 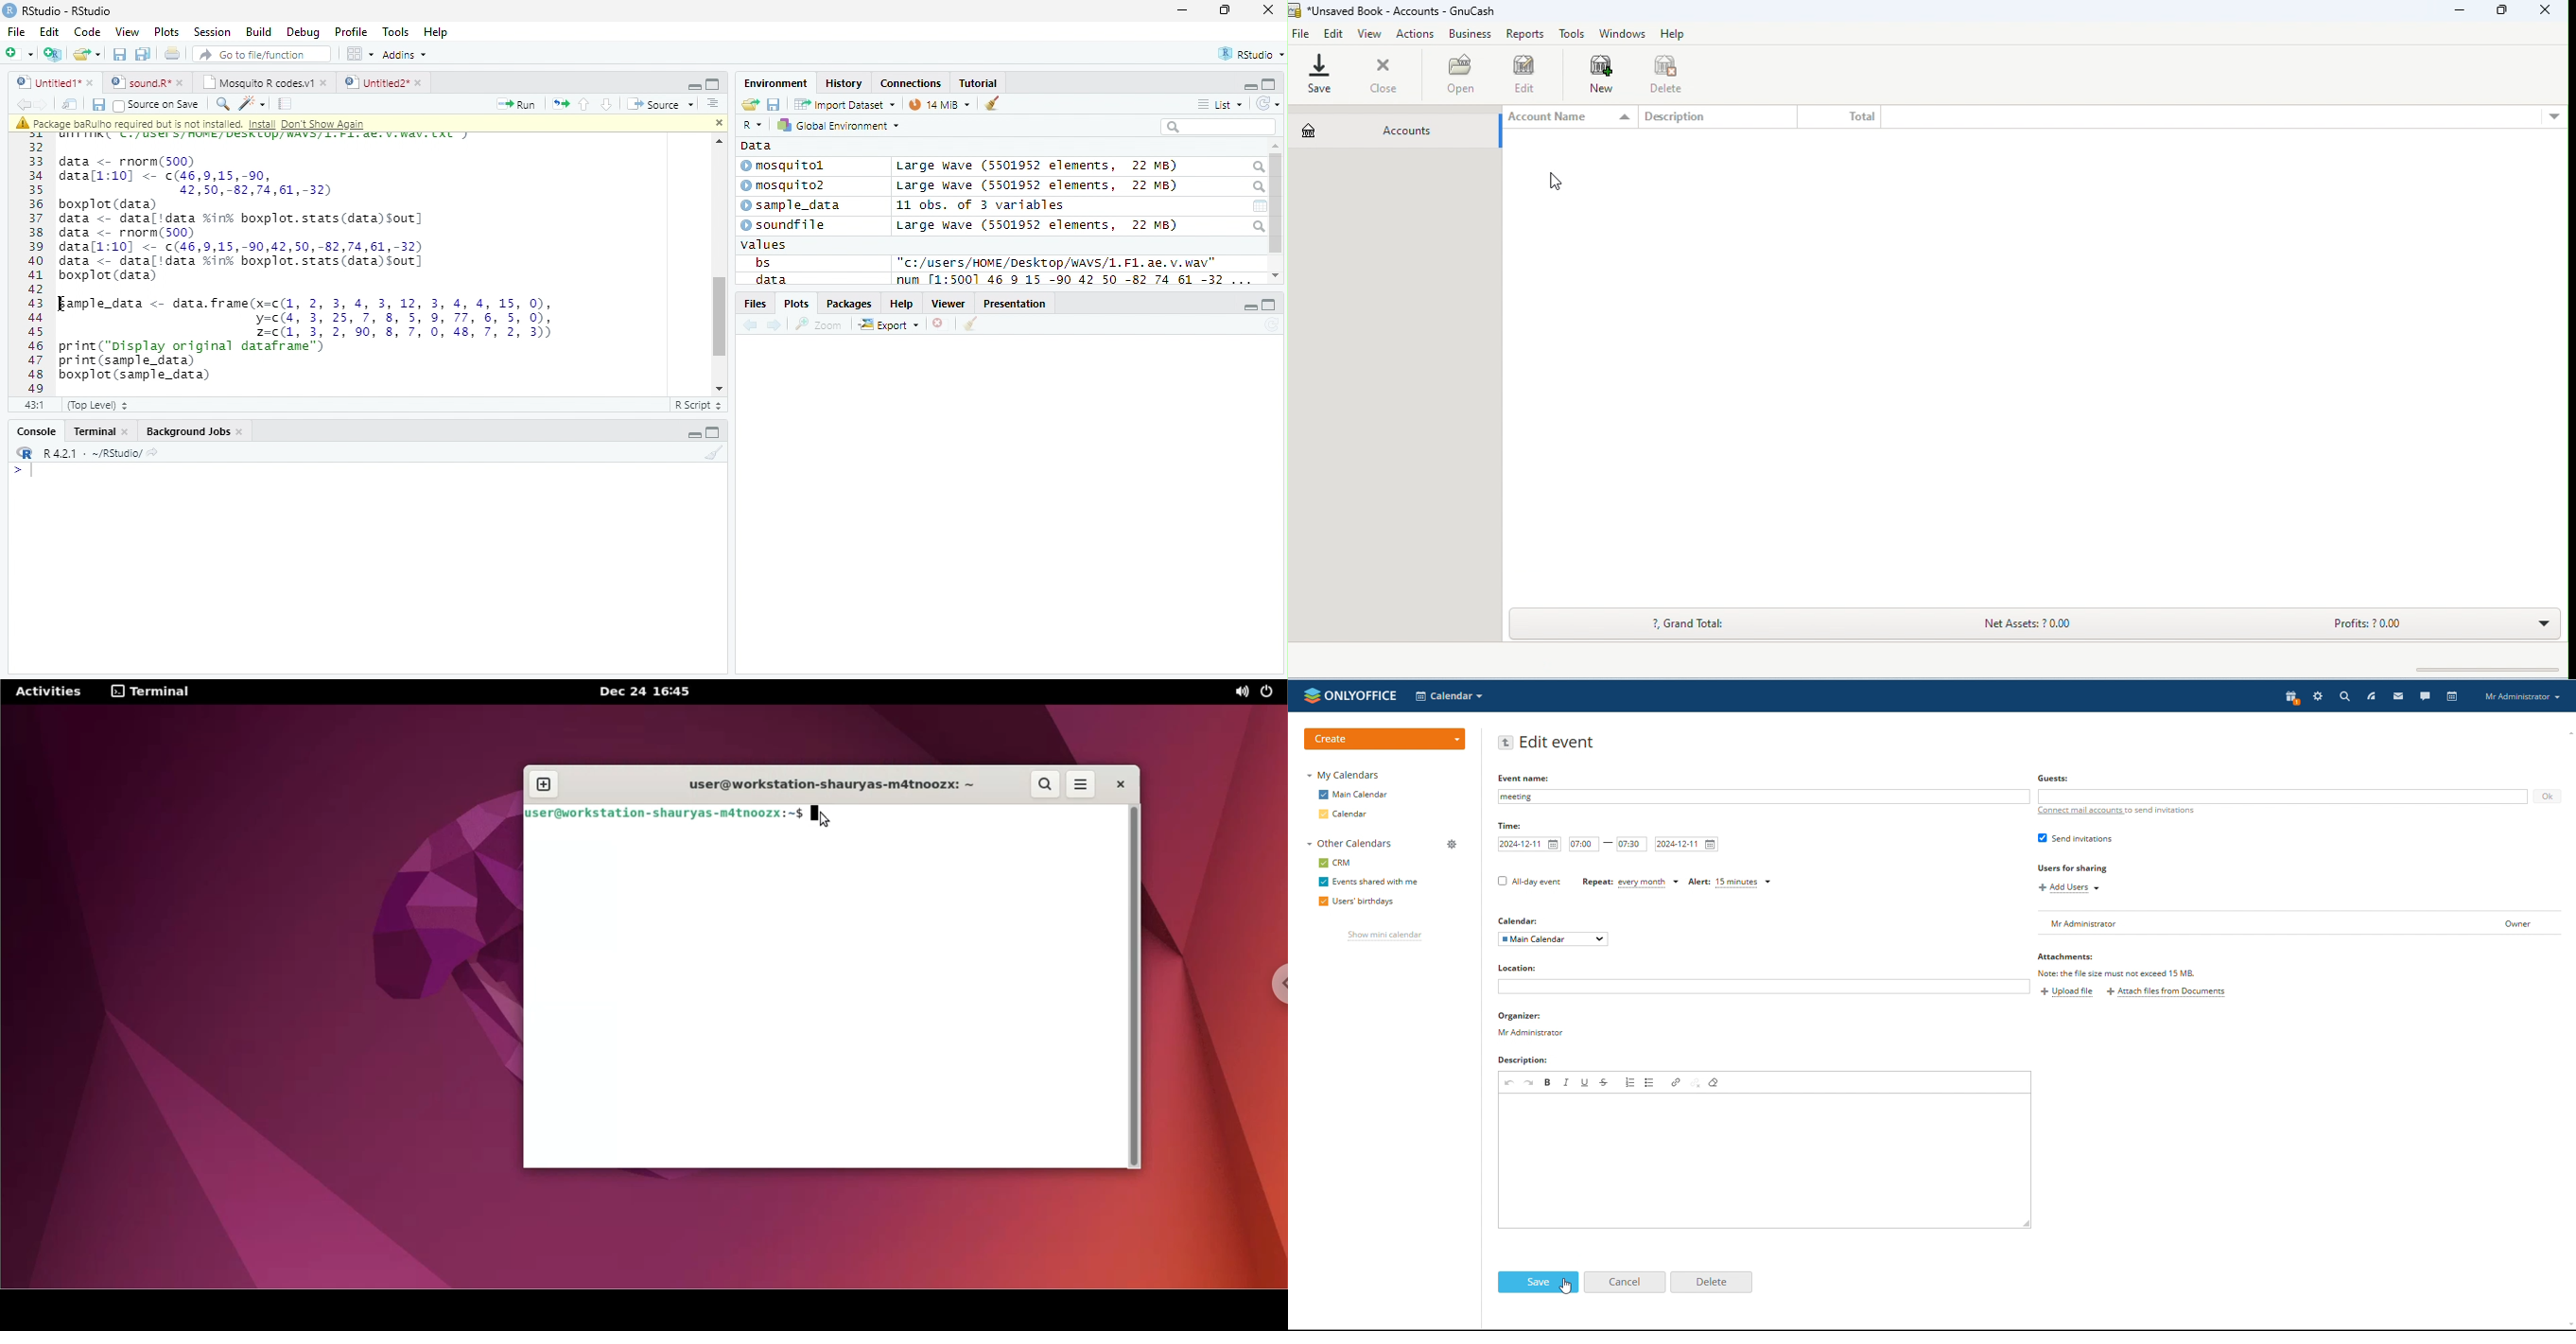 I want to click on search, so click(x=1257, y=167).